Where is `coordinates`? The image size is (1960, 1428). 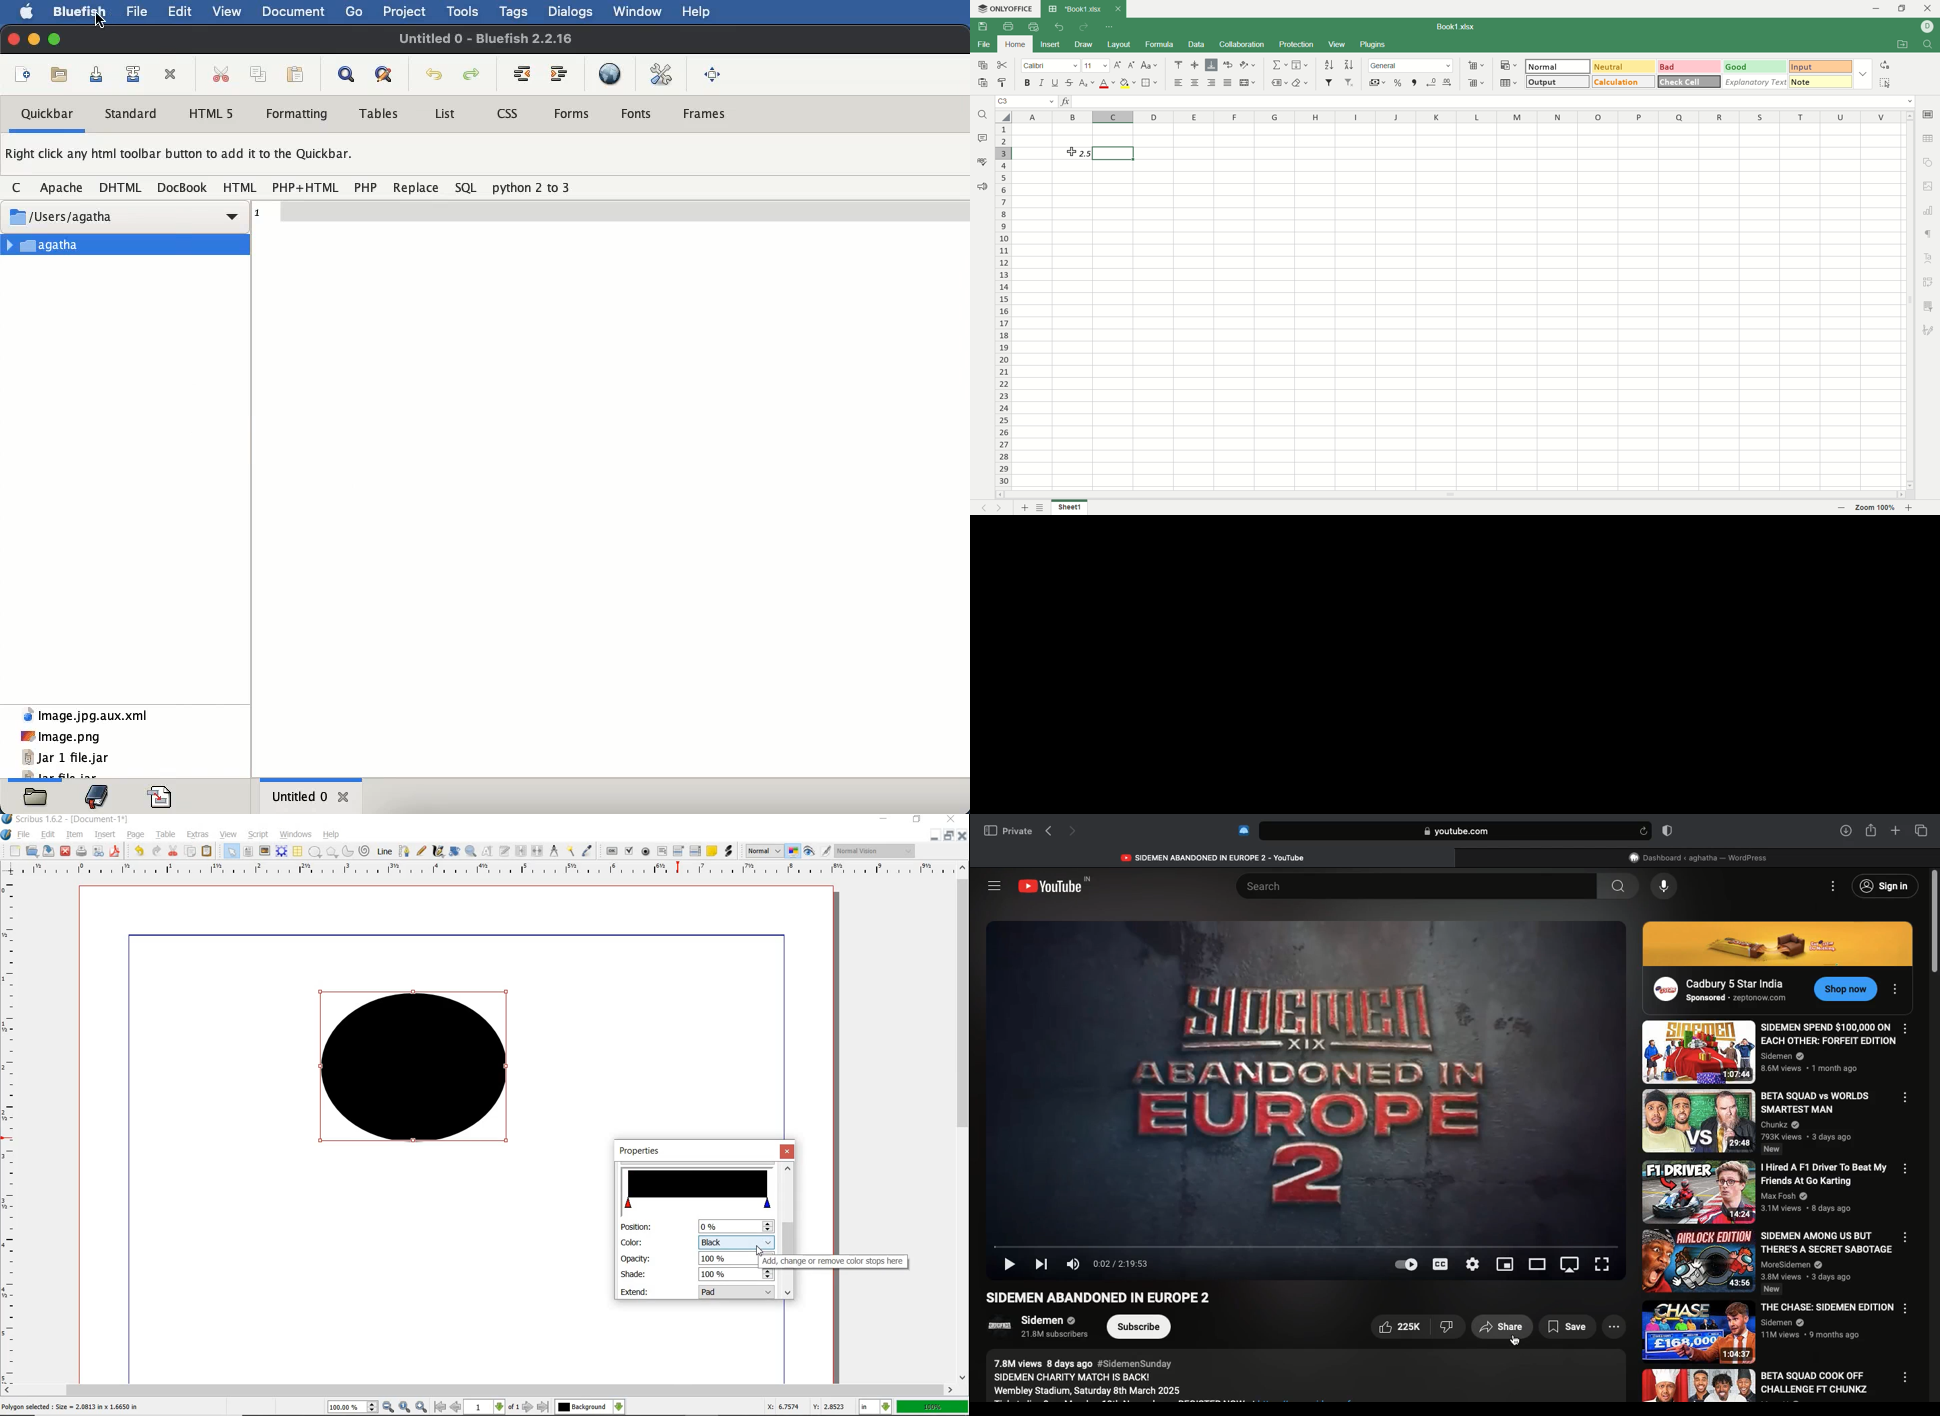 coordinates is located at coordinates (805, 1408).